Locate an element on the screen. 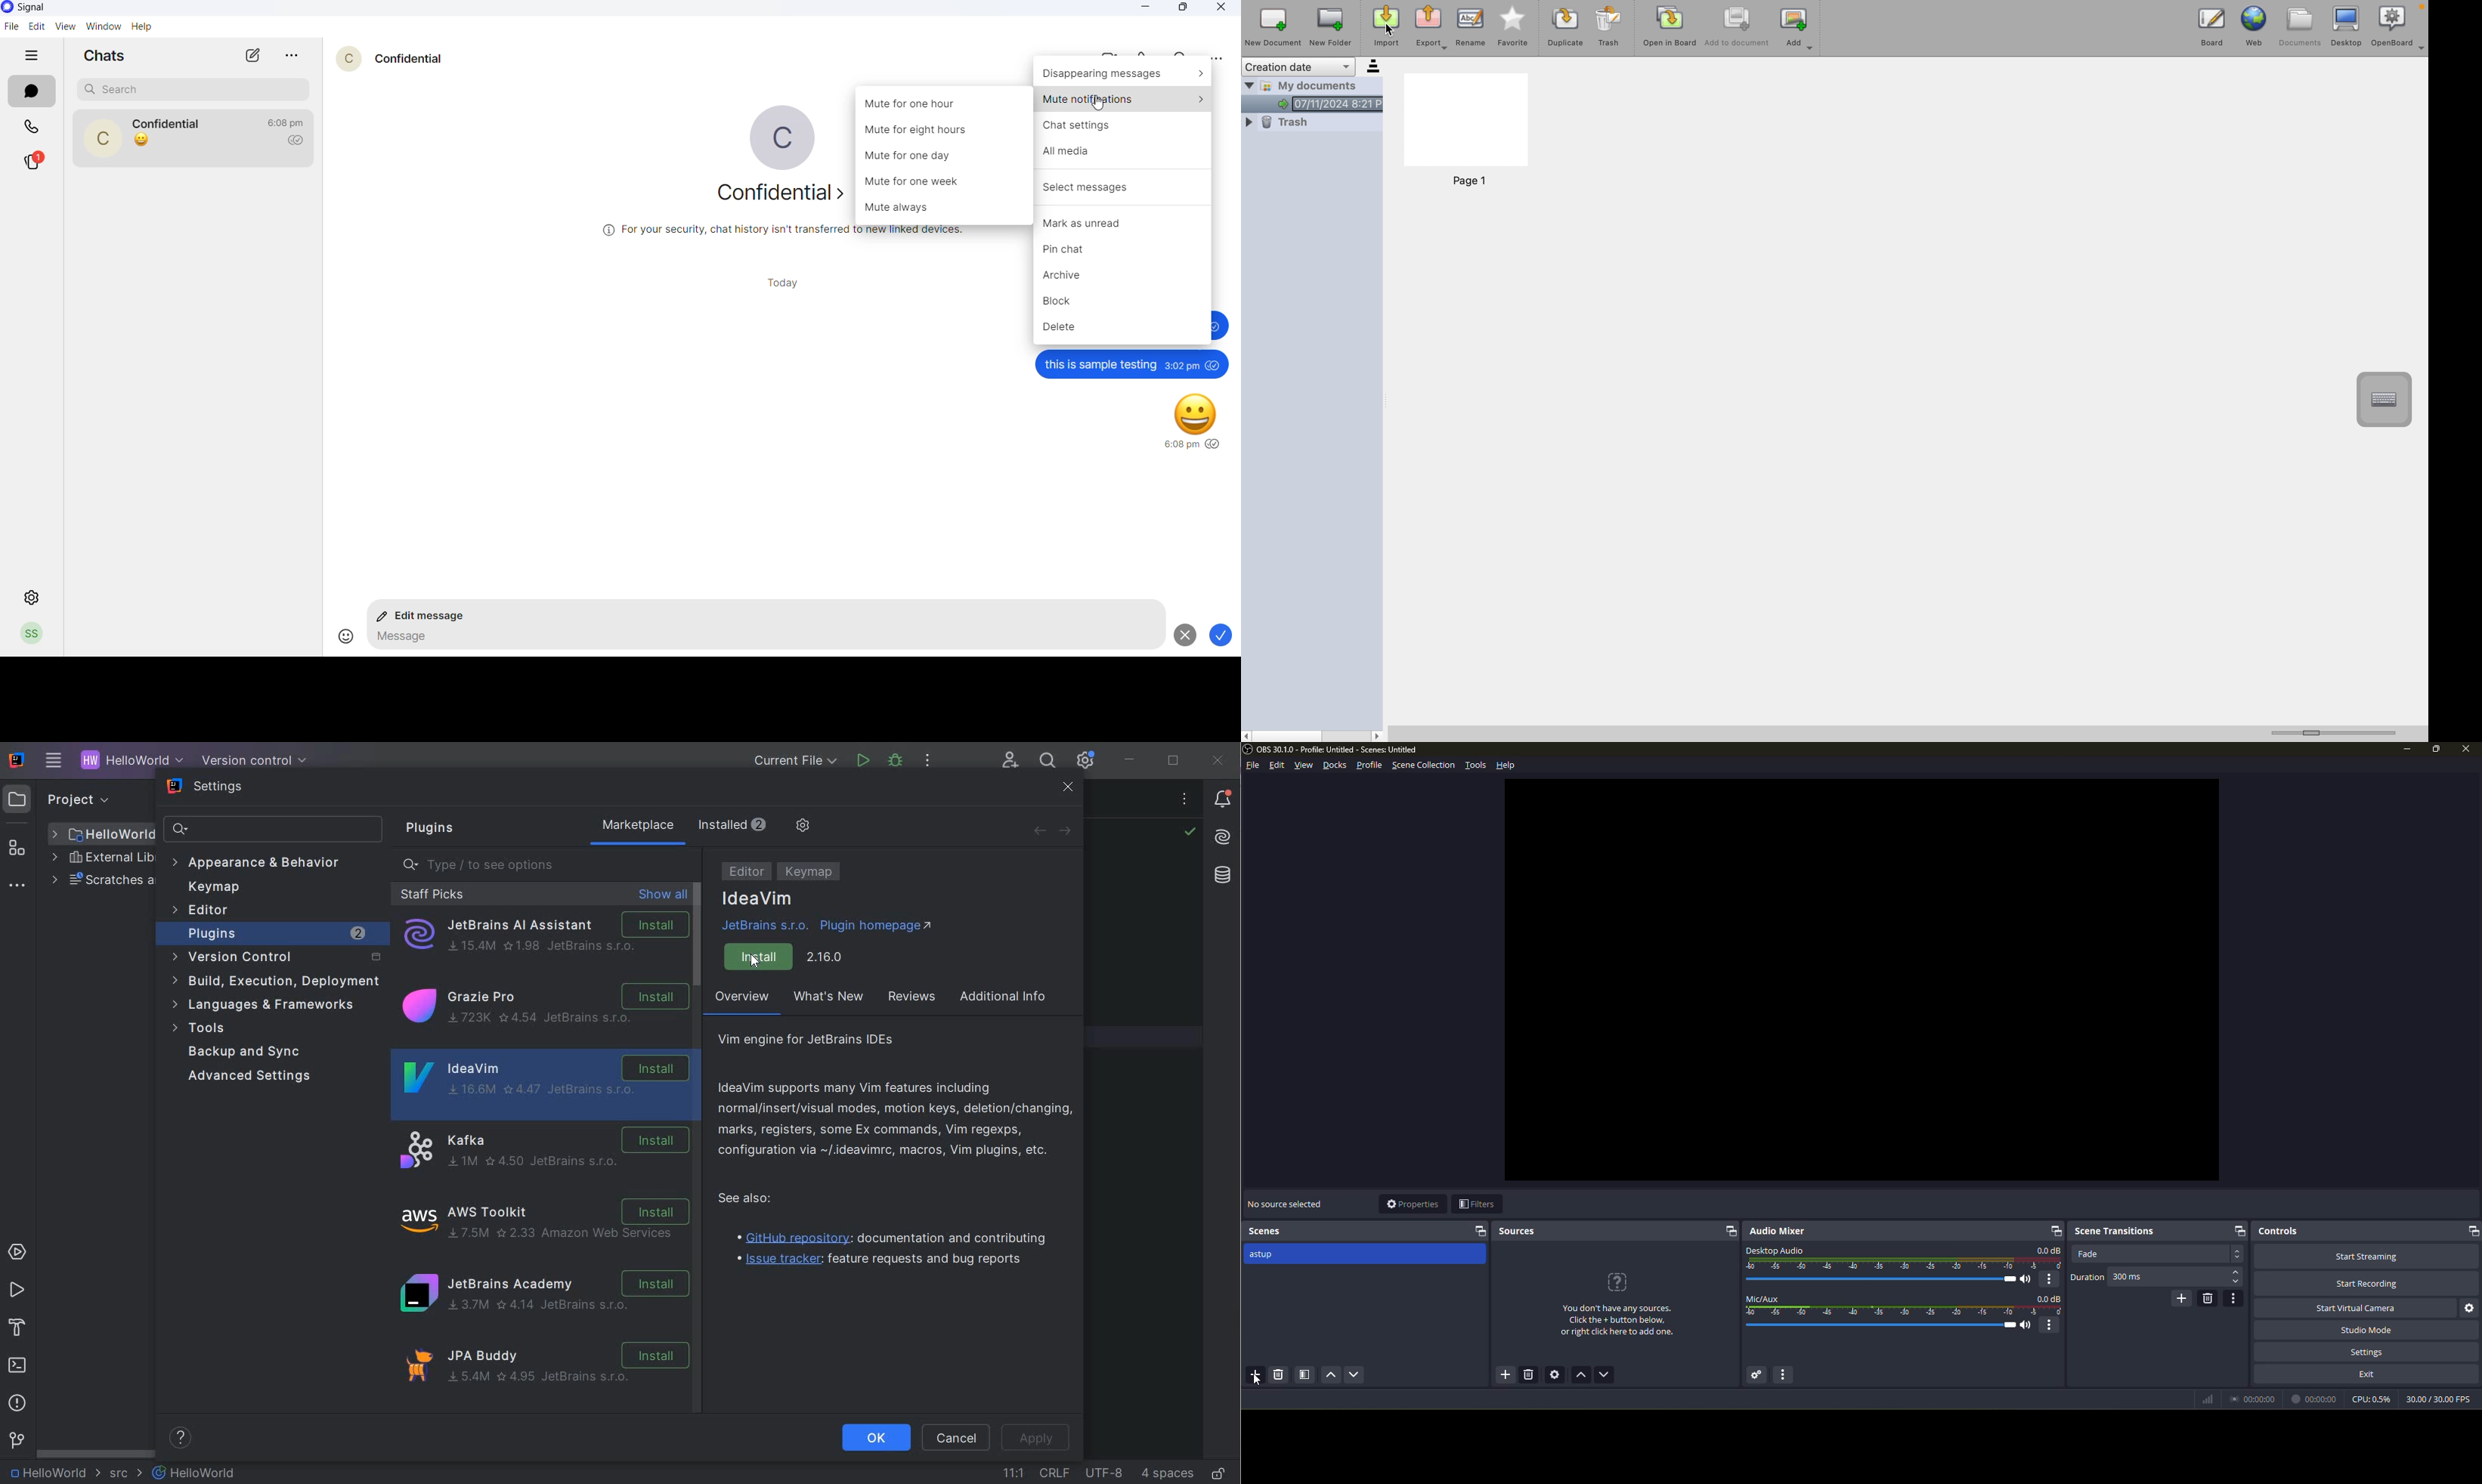 Image resolution: width=2492 pixels, height=1484 pixels. MANAGE REPOSITORIES is located at coordinates (801, 827).